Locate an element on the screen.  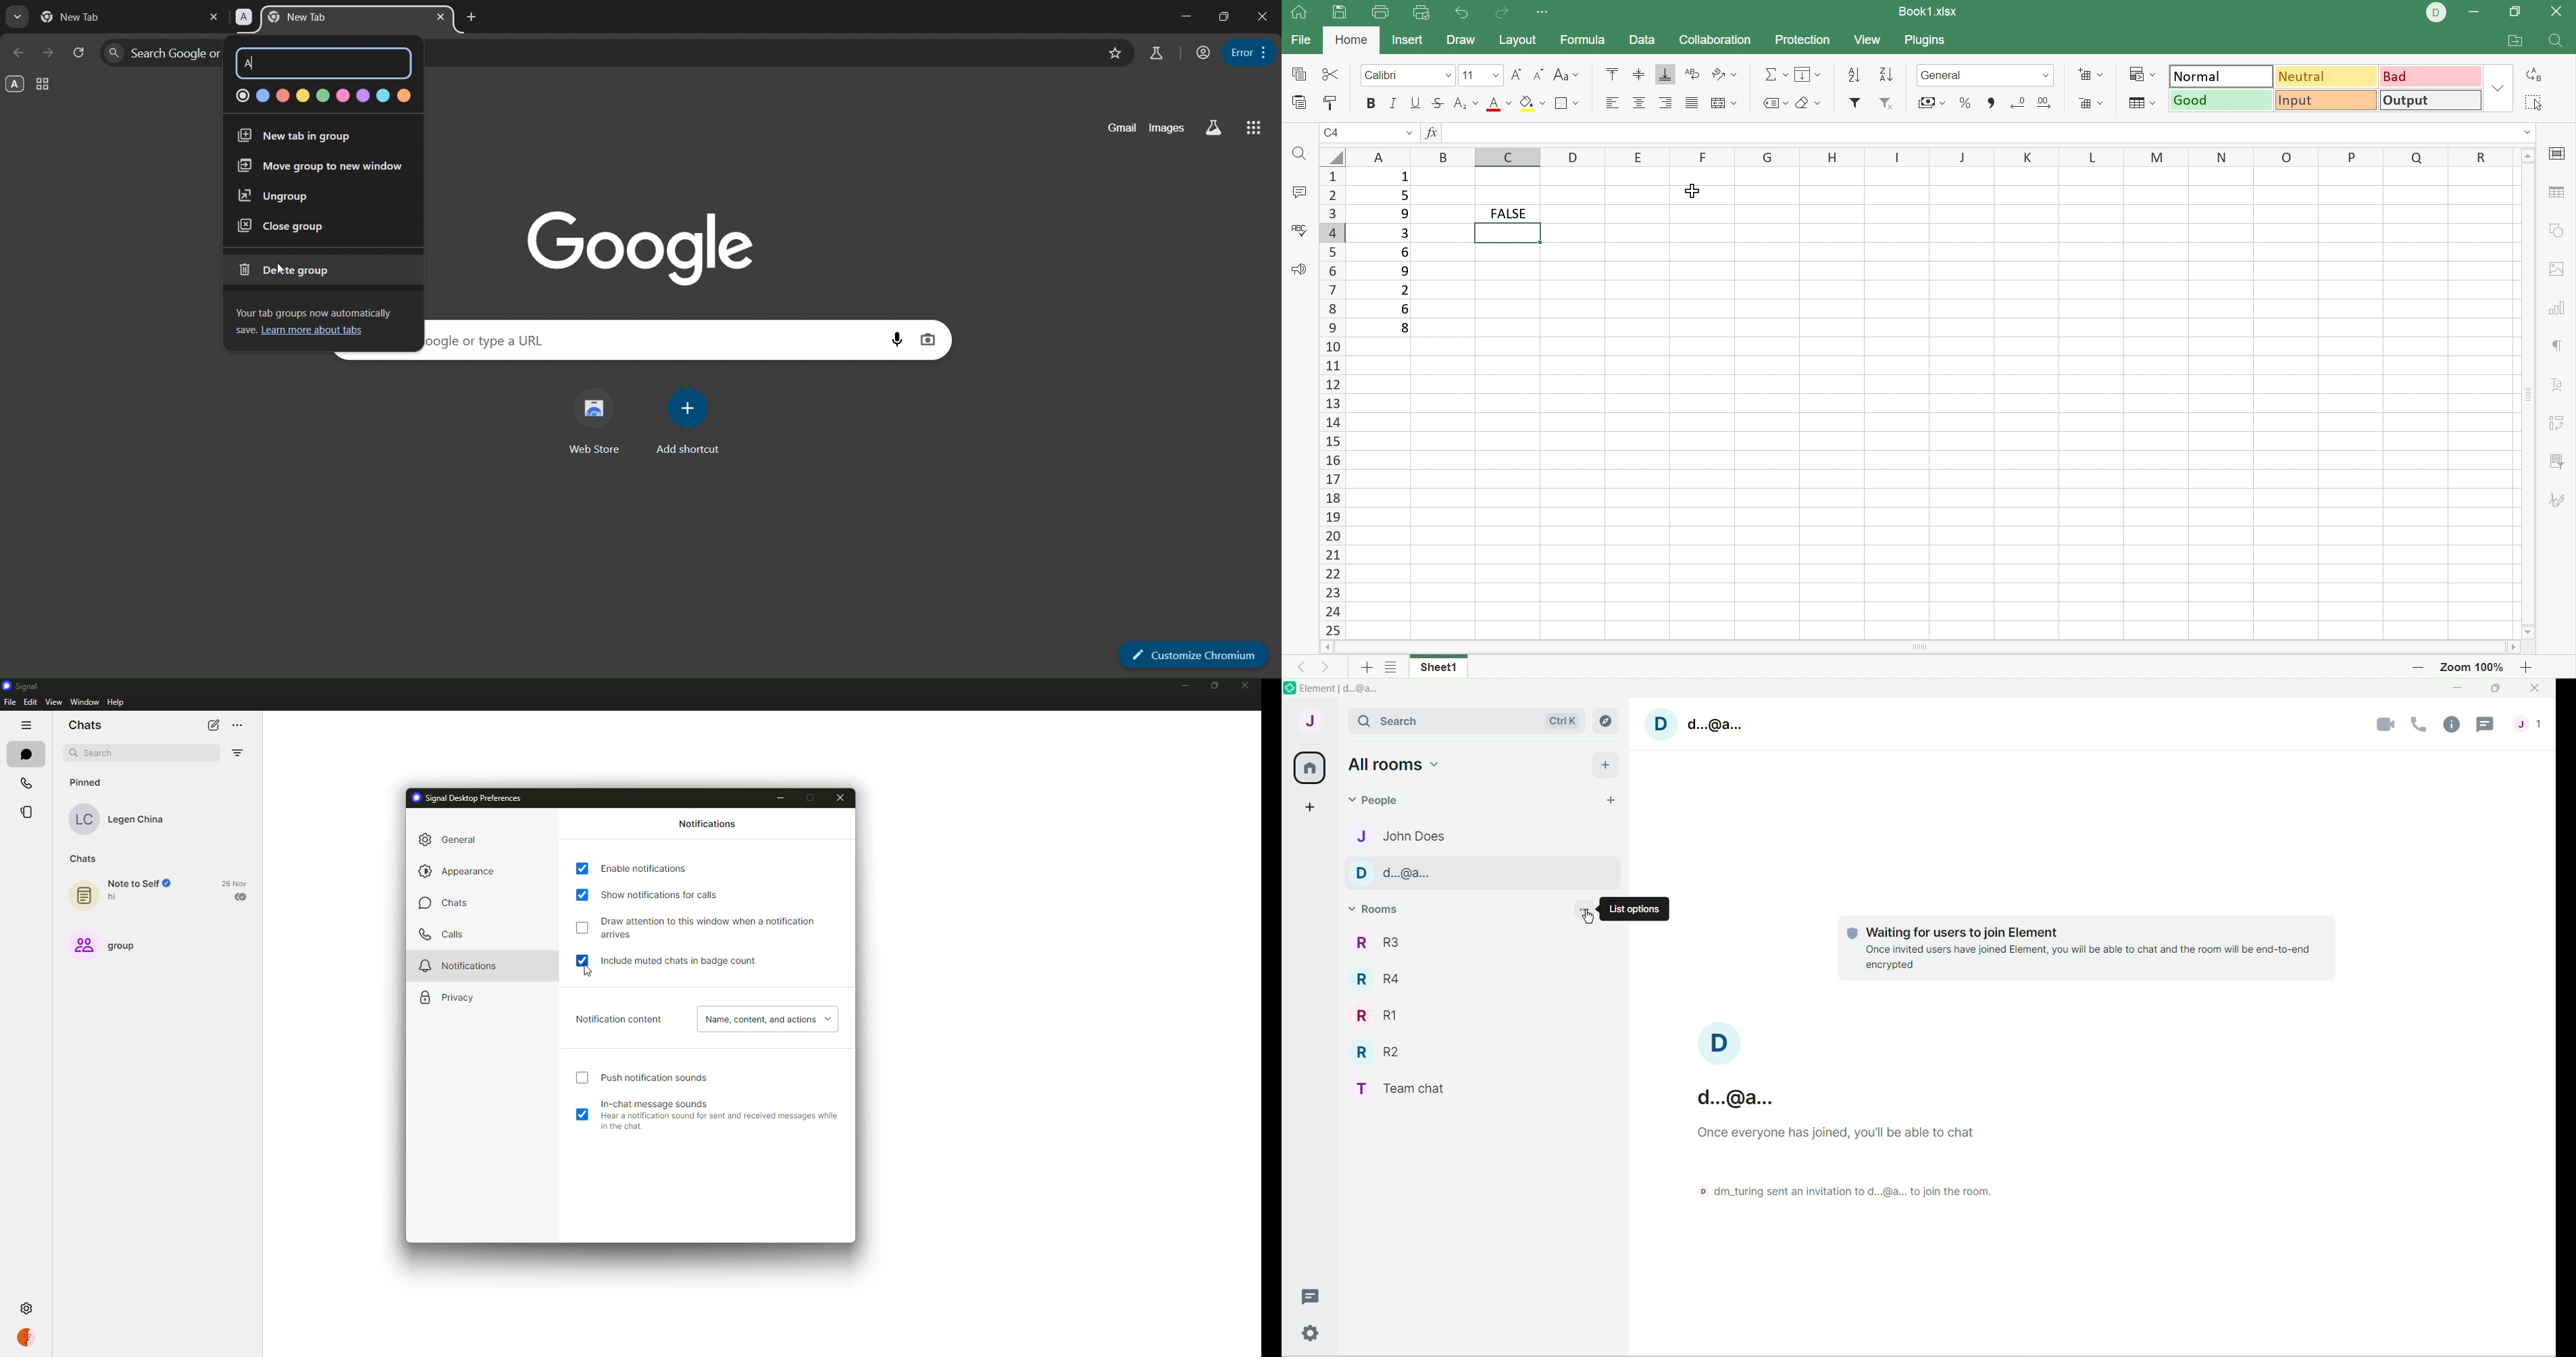
Select all is located at coordinates (2531, 100).